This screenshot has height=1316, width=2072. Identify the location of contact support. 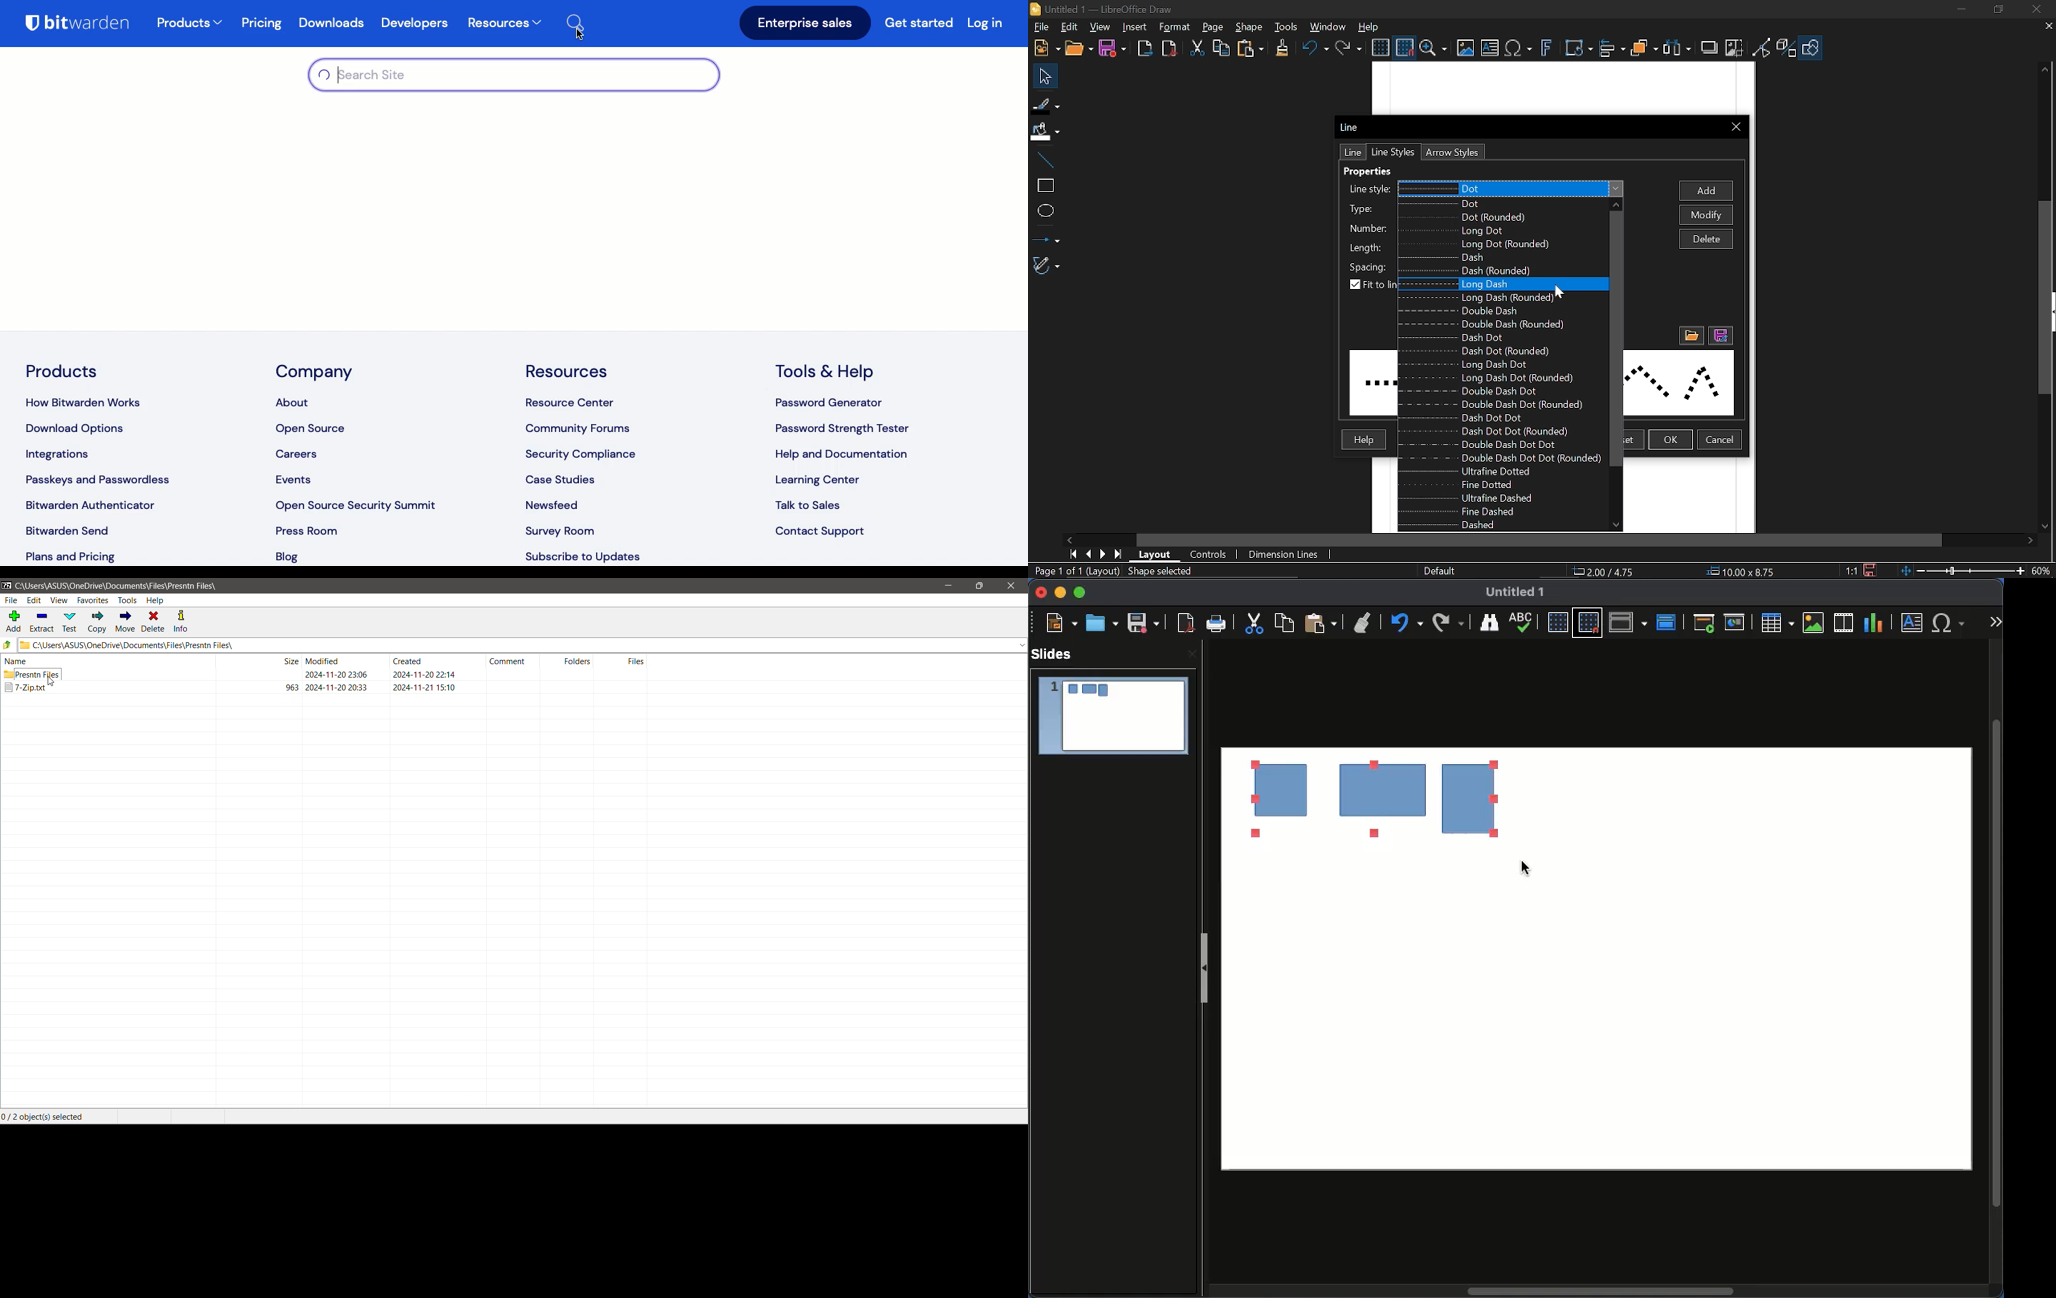
(822, 533).